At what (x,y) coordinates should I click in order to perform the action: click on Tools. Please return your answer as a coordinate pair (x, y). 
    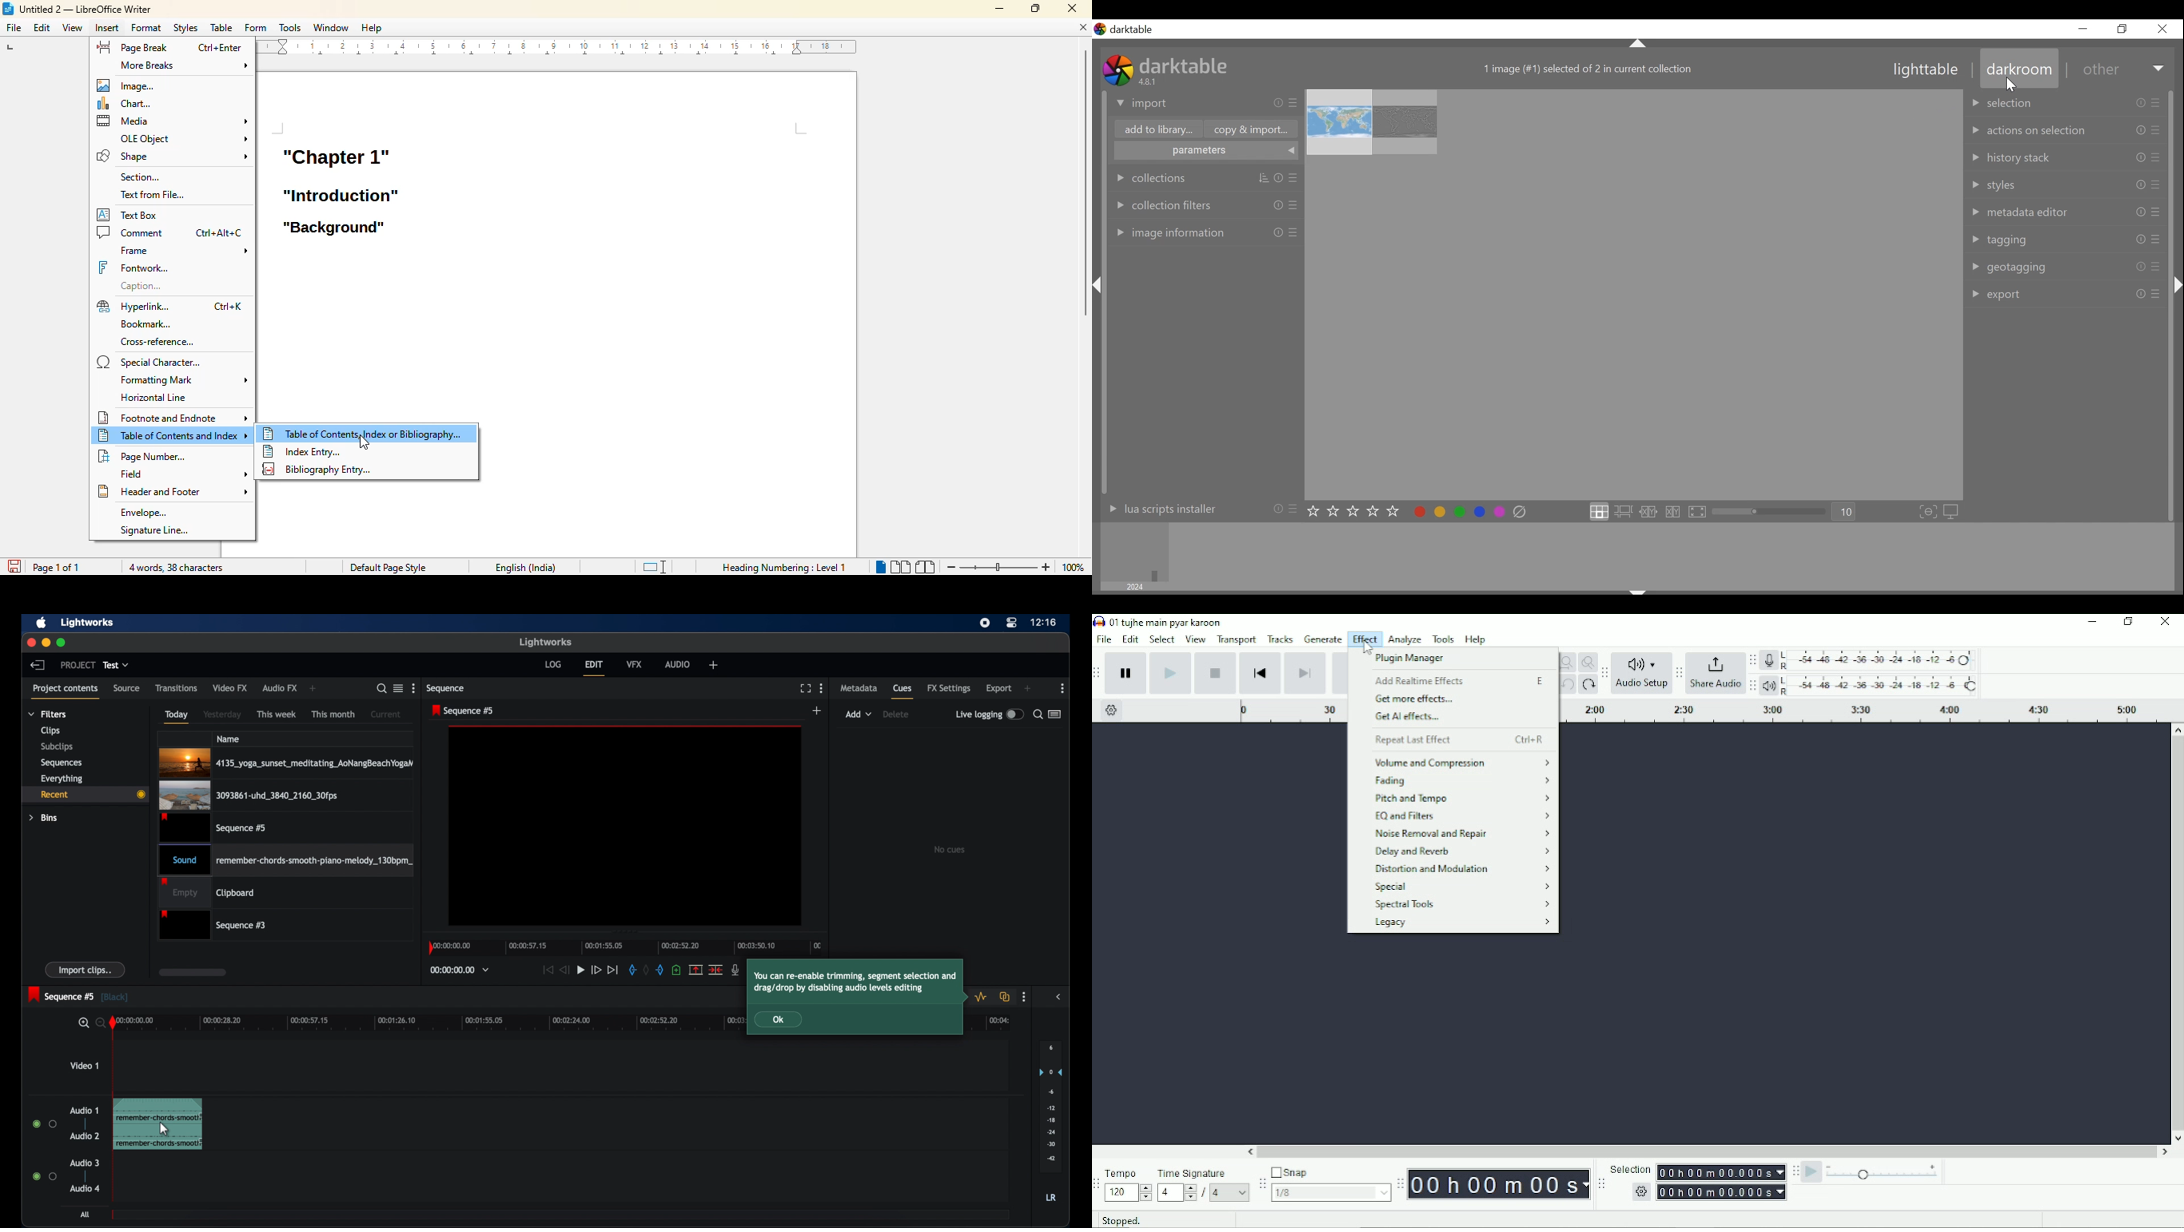
    Looking at the image, I should click on (1444, 640).